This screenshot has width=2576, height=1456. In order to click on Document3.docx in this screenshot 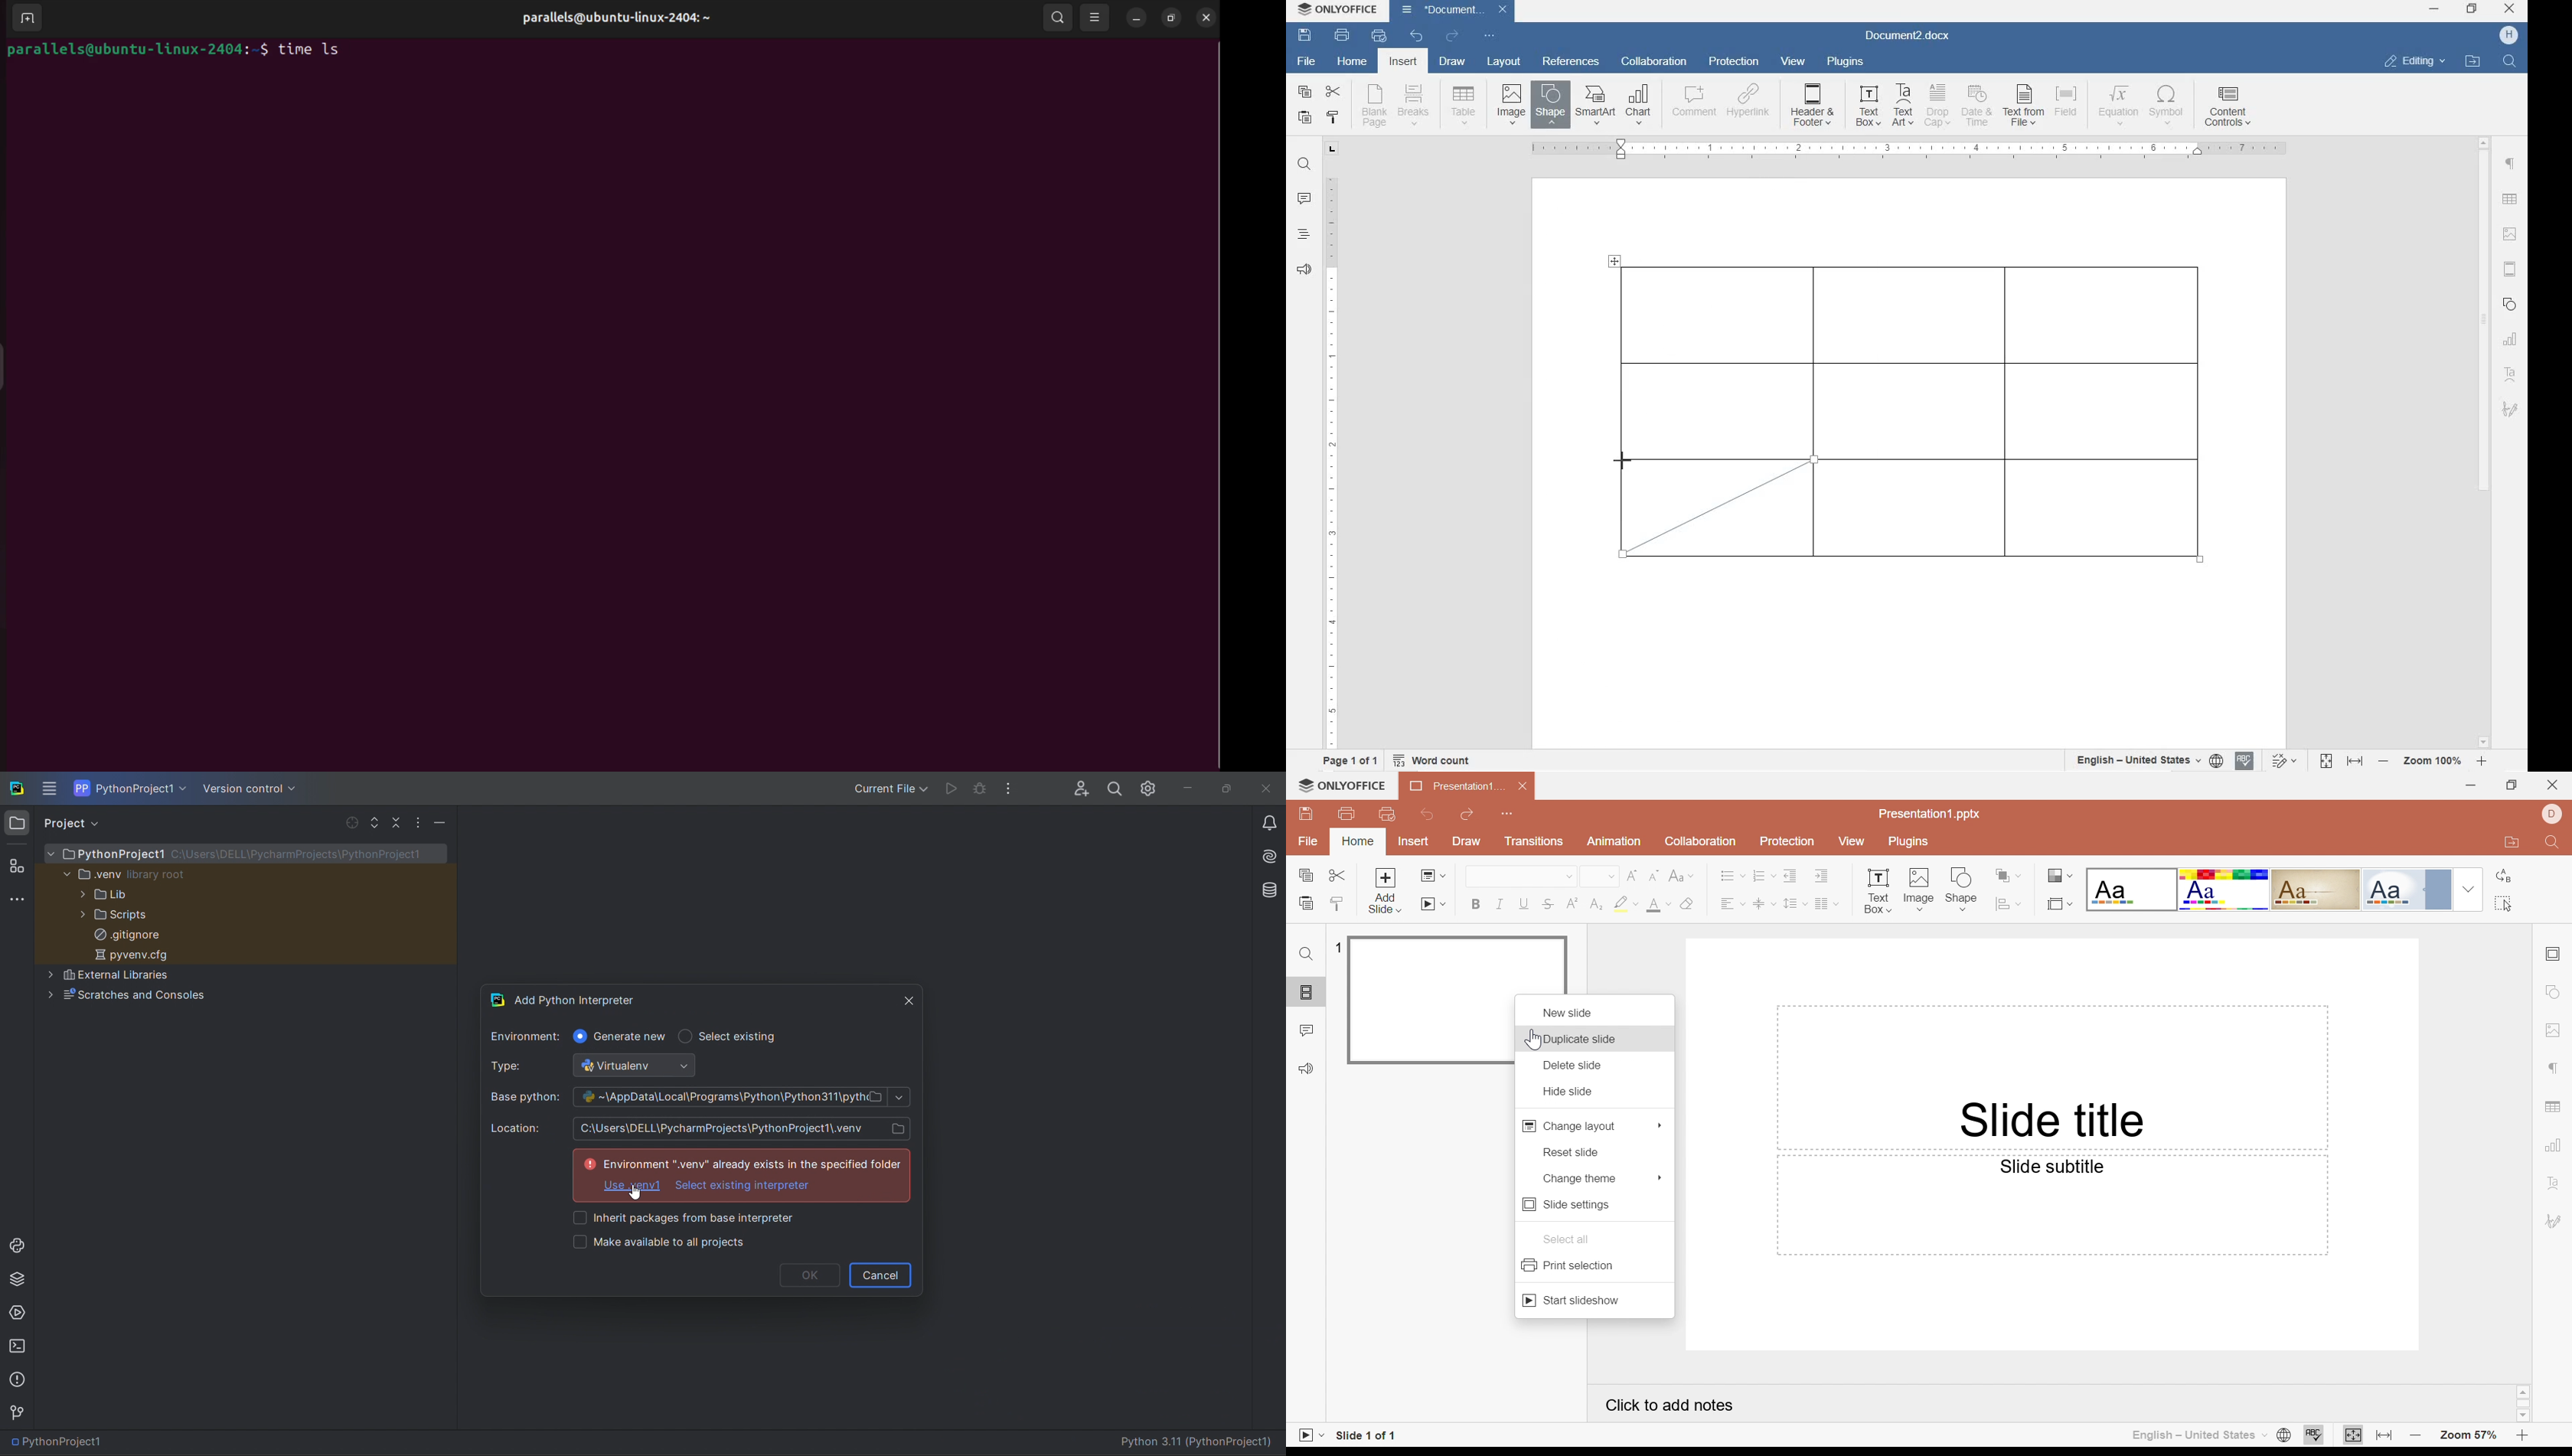, I will do `click(1454, 11)`.